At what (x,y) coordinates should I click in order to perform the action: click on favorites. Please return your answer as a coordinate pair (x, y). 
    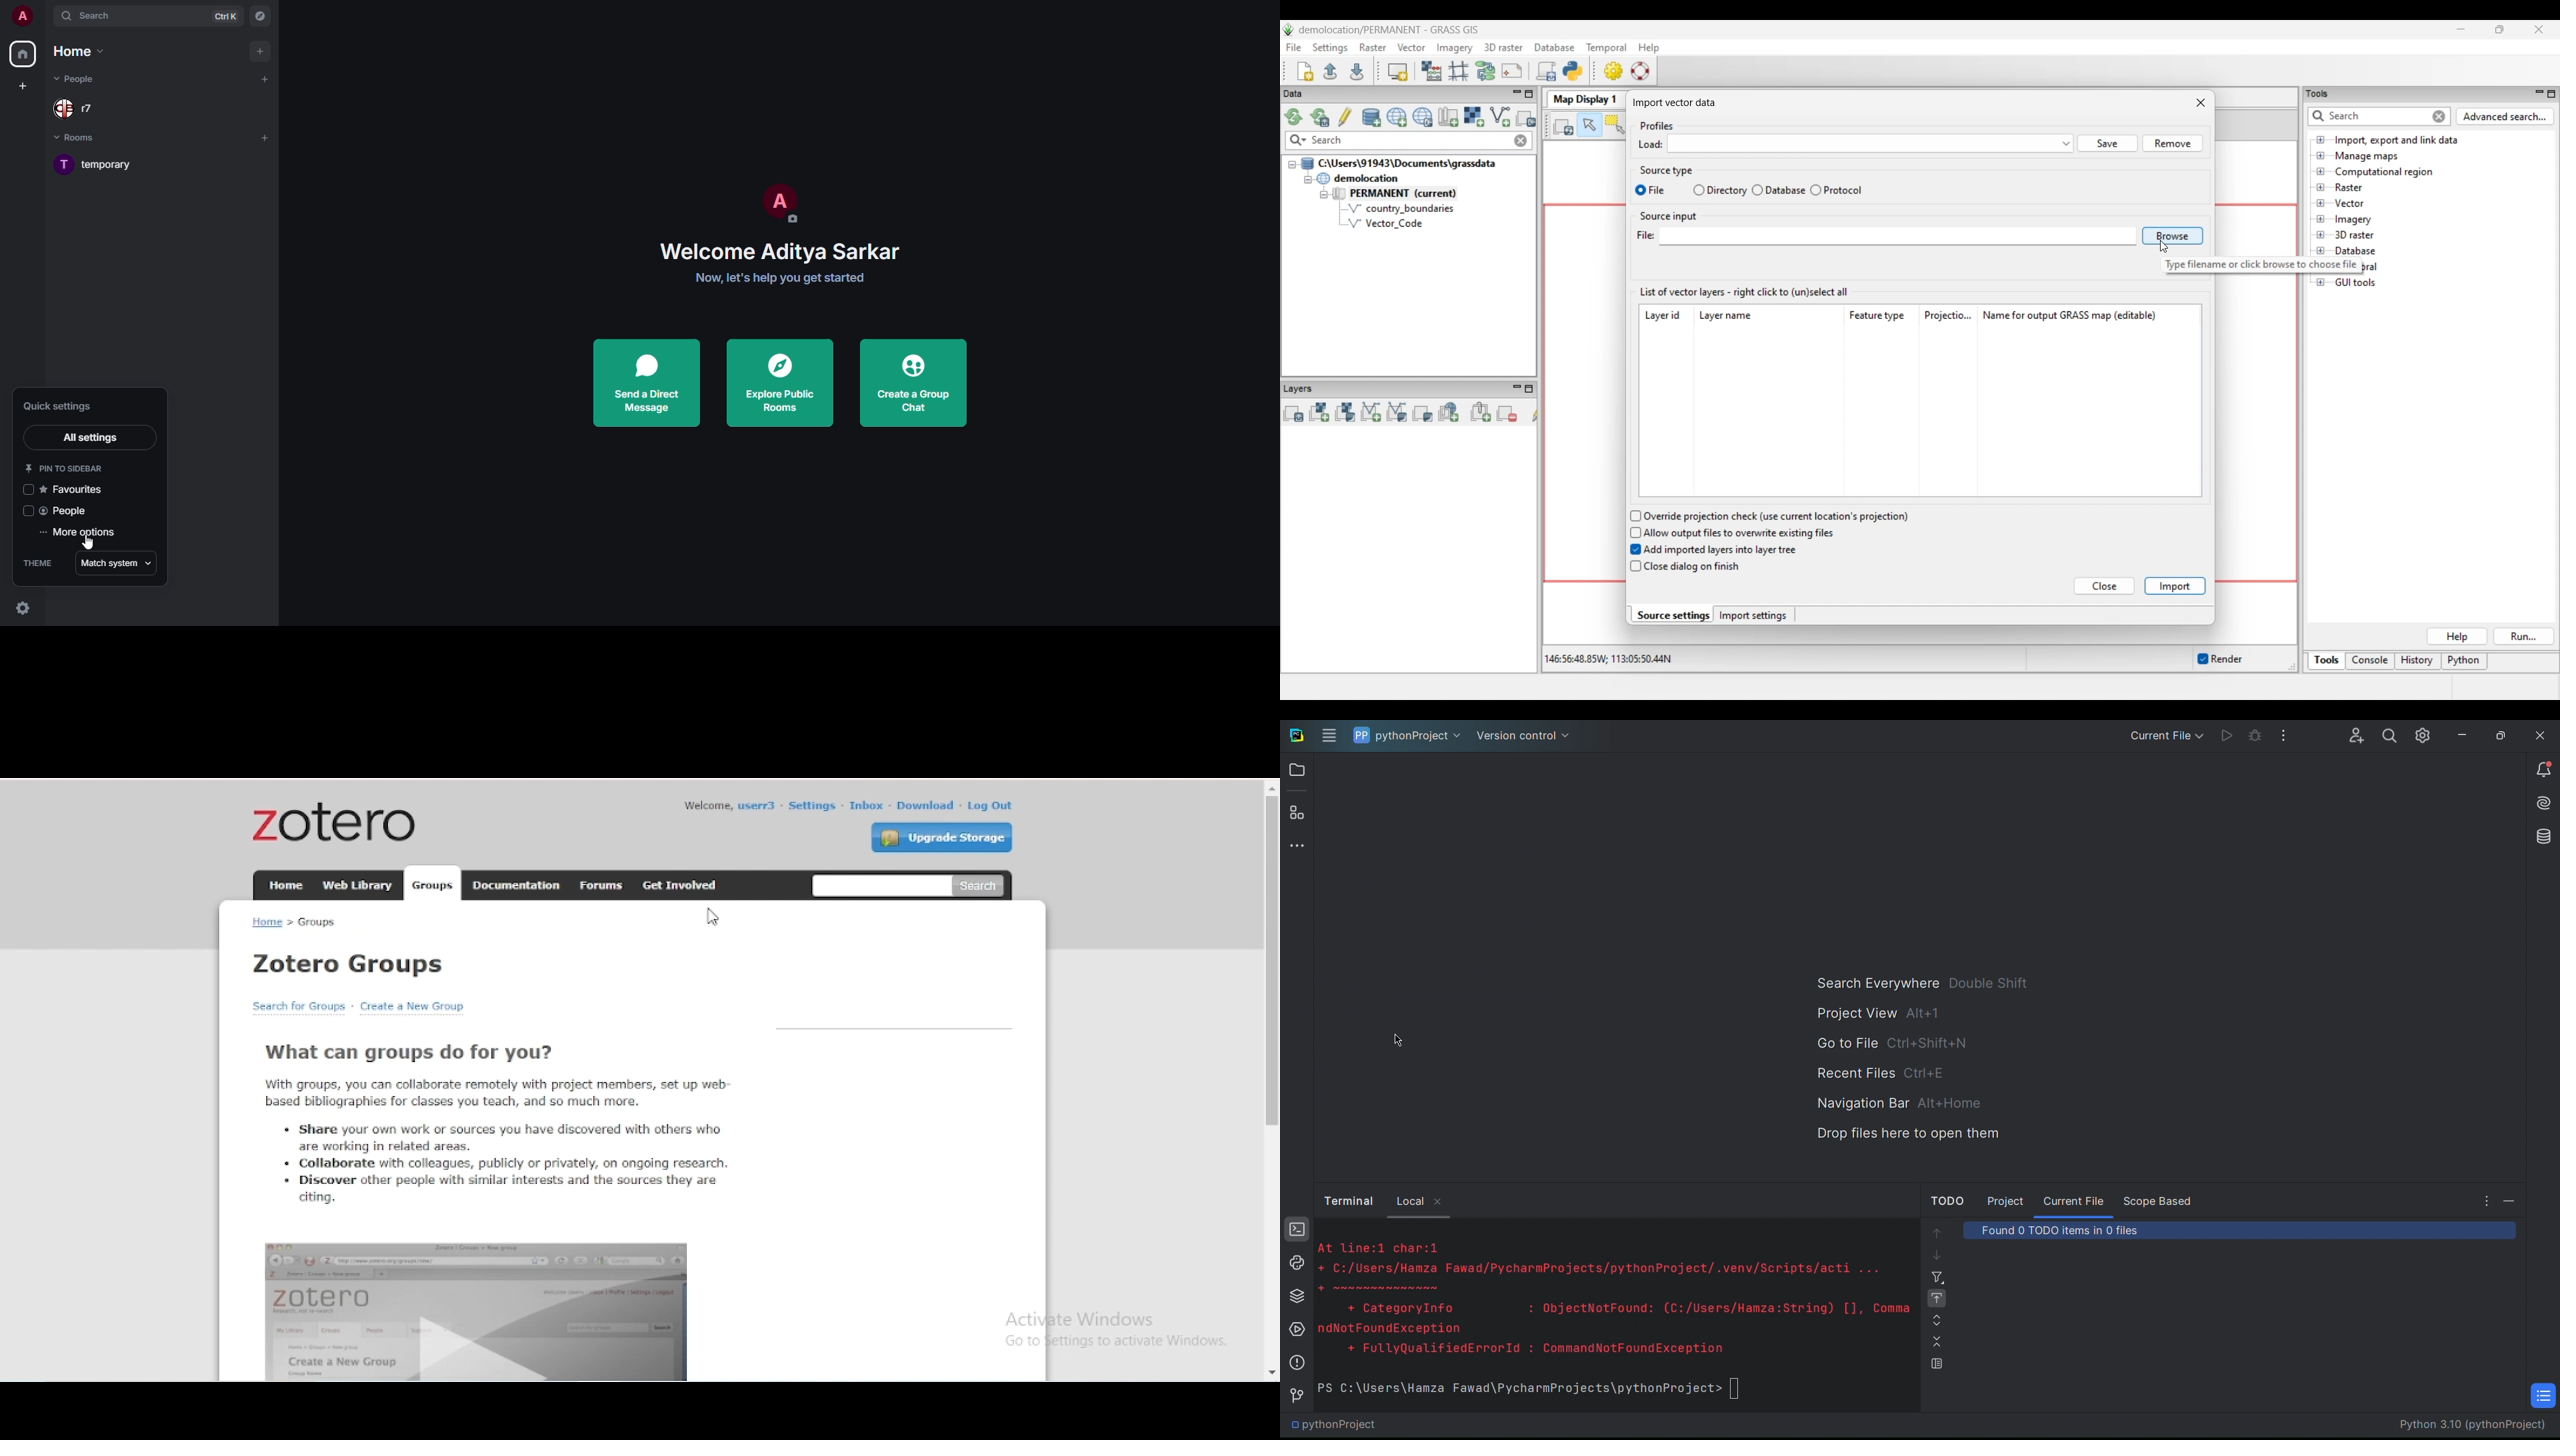
    Looking at the image, I should click on (74, 490).